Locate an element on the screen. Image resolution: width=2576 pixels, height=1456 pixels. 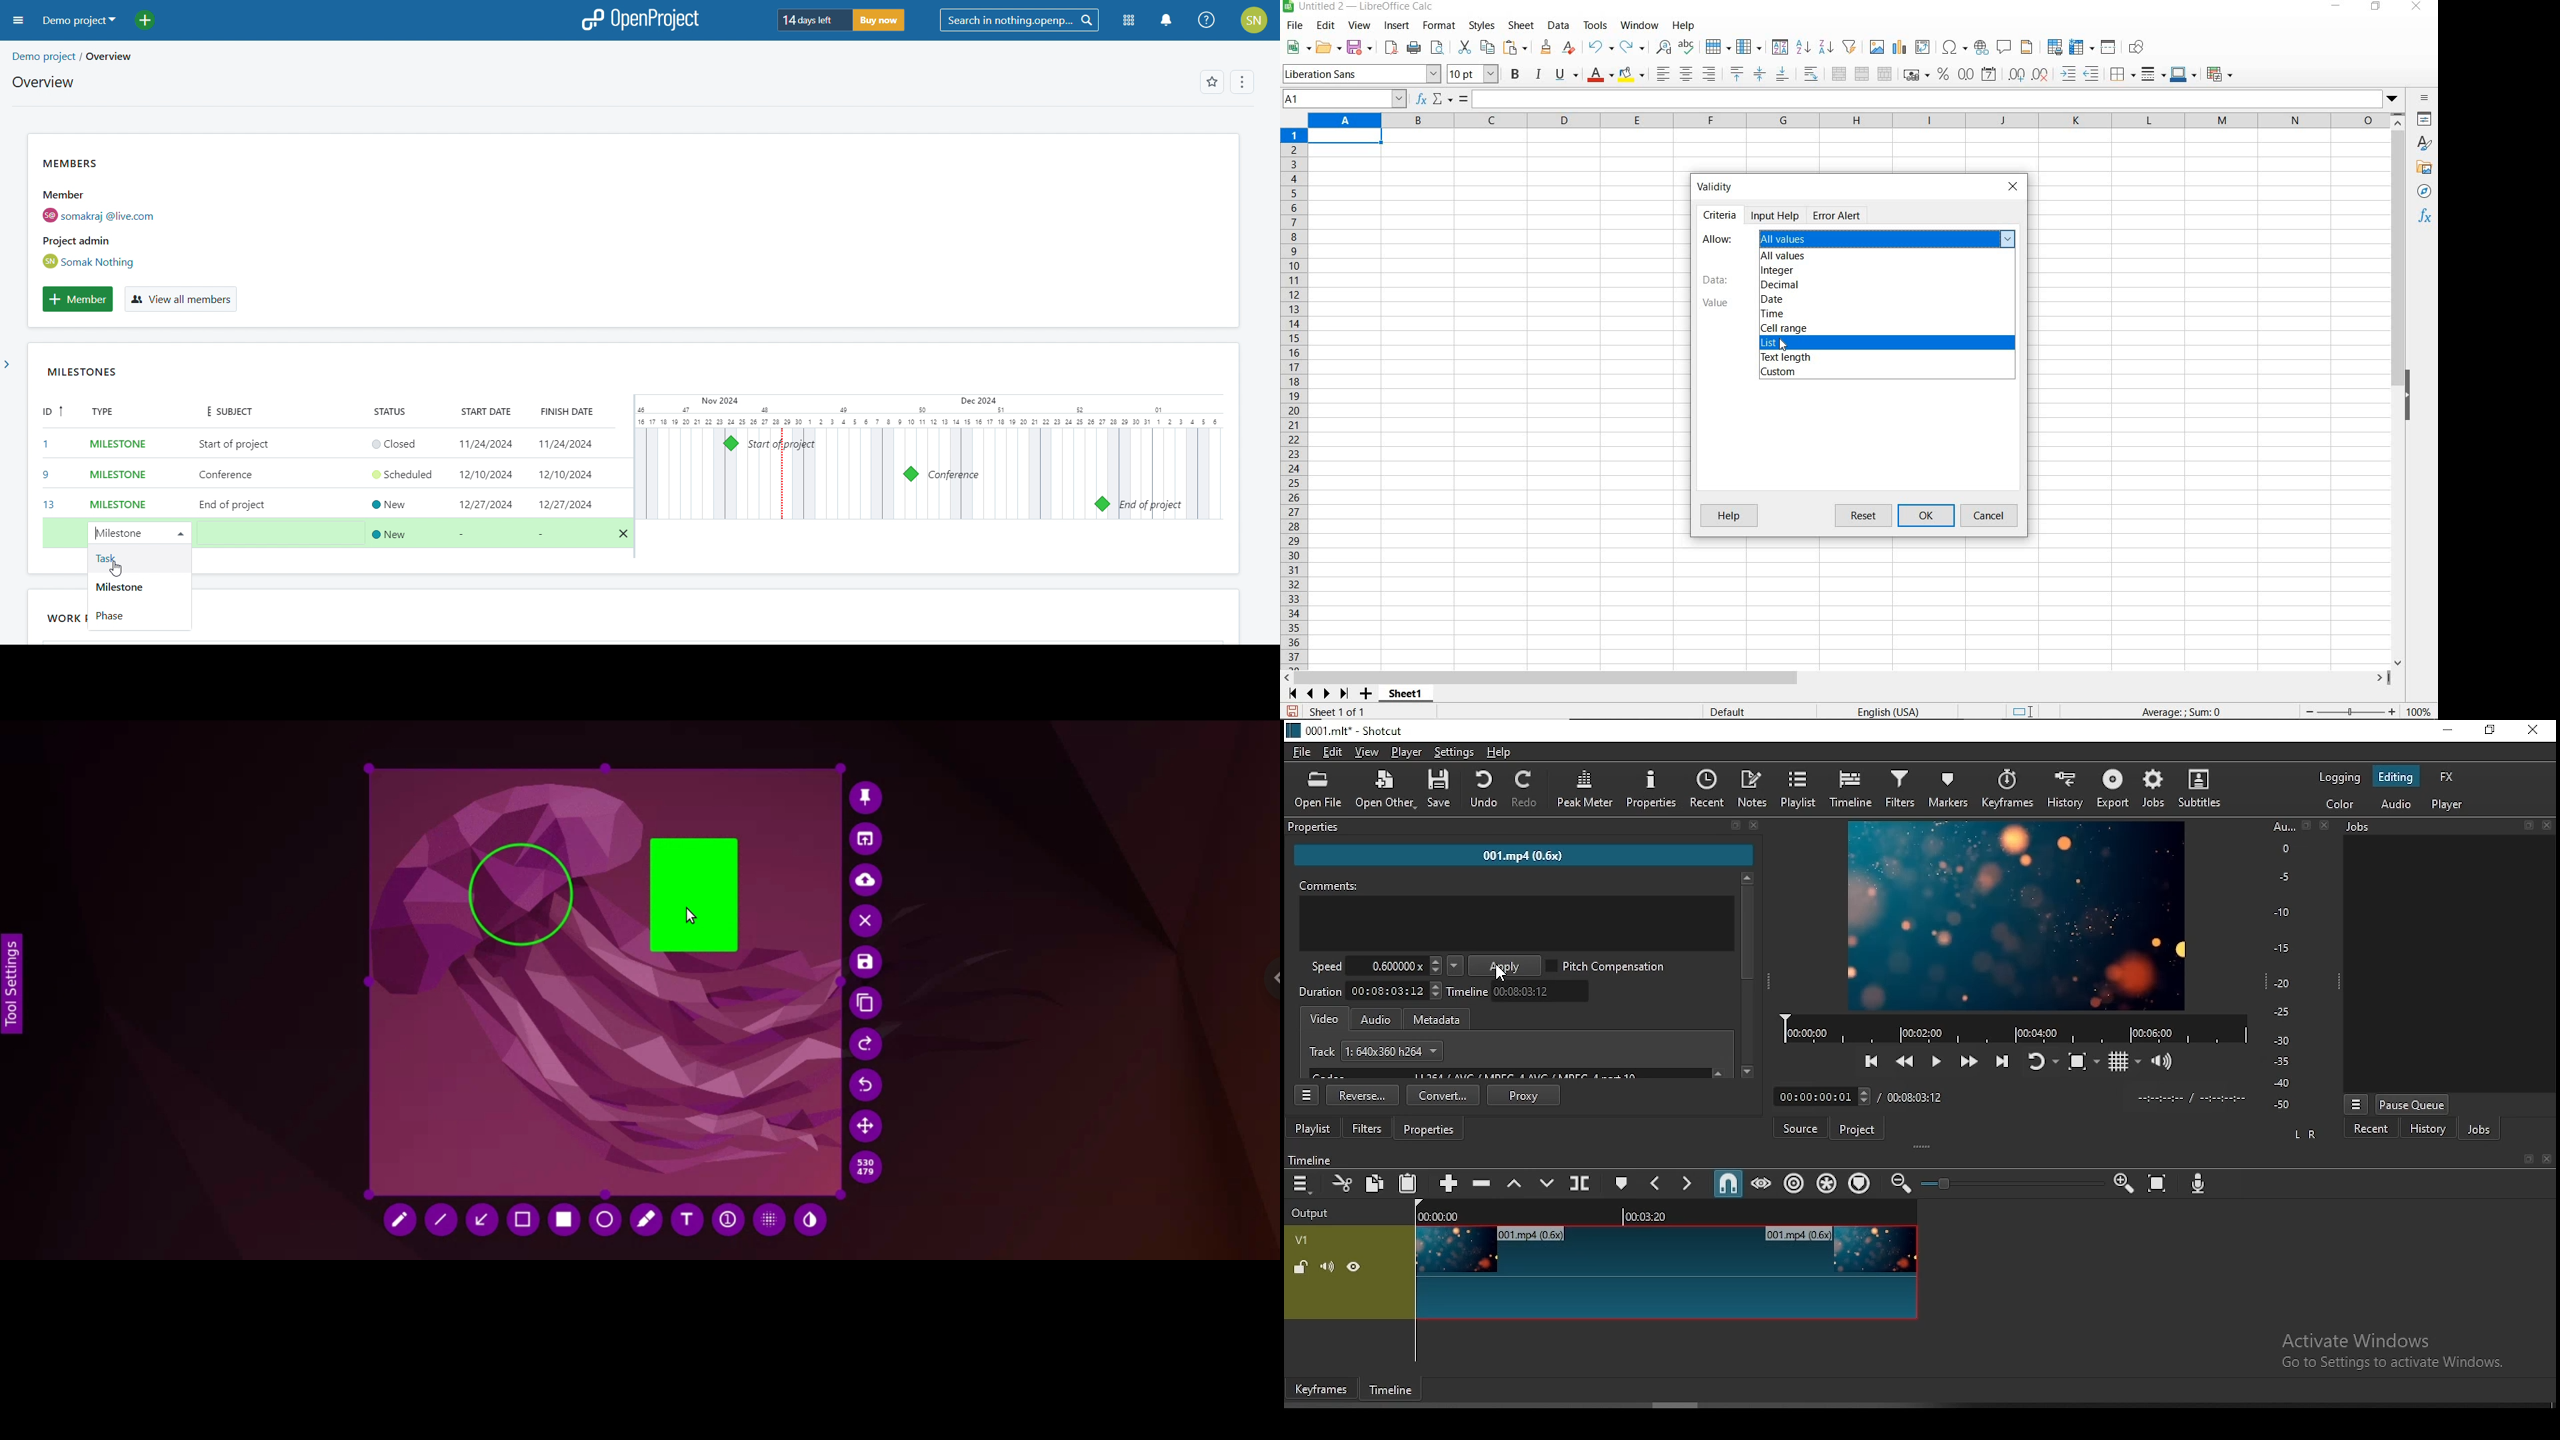
open is located at coordinates (1328, 47).